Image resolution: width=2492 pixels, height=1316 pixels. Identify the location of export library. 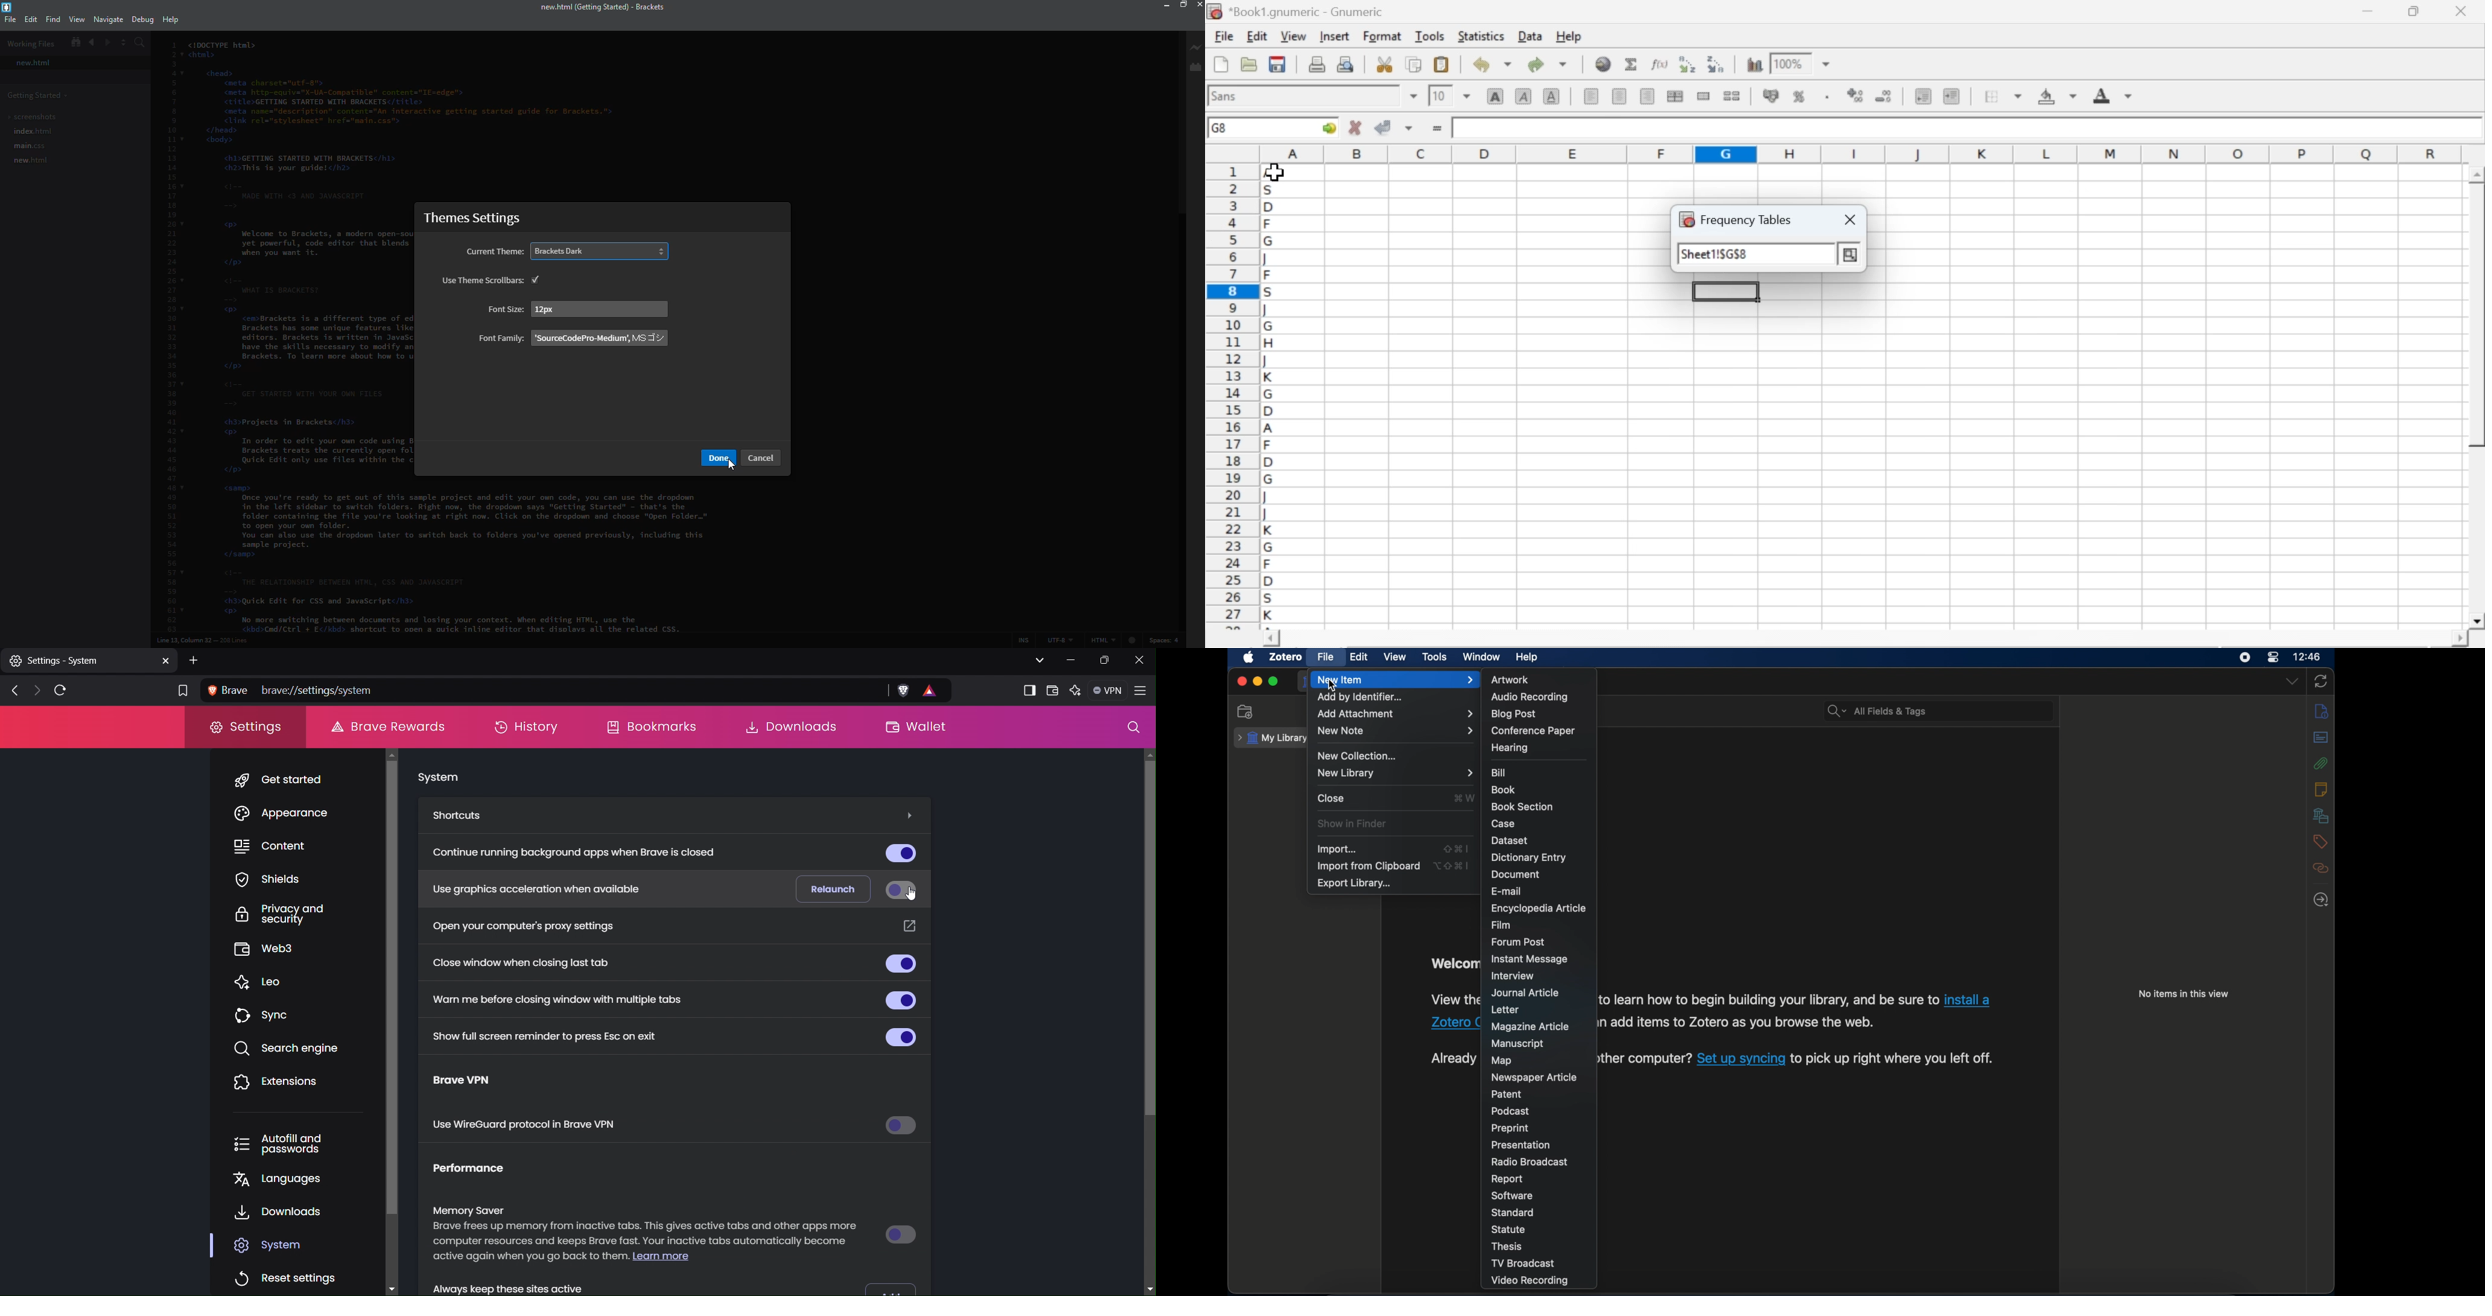
(1353, 883).